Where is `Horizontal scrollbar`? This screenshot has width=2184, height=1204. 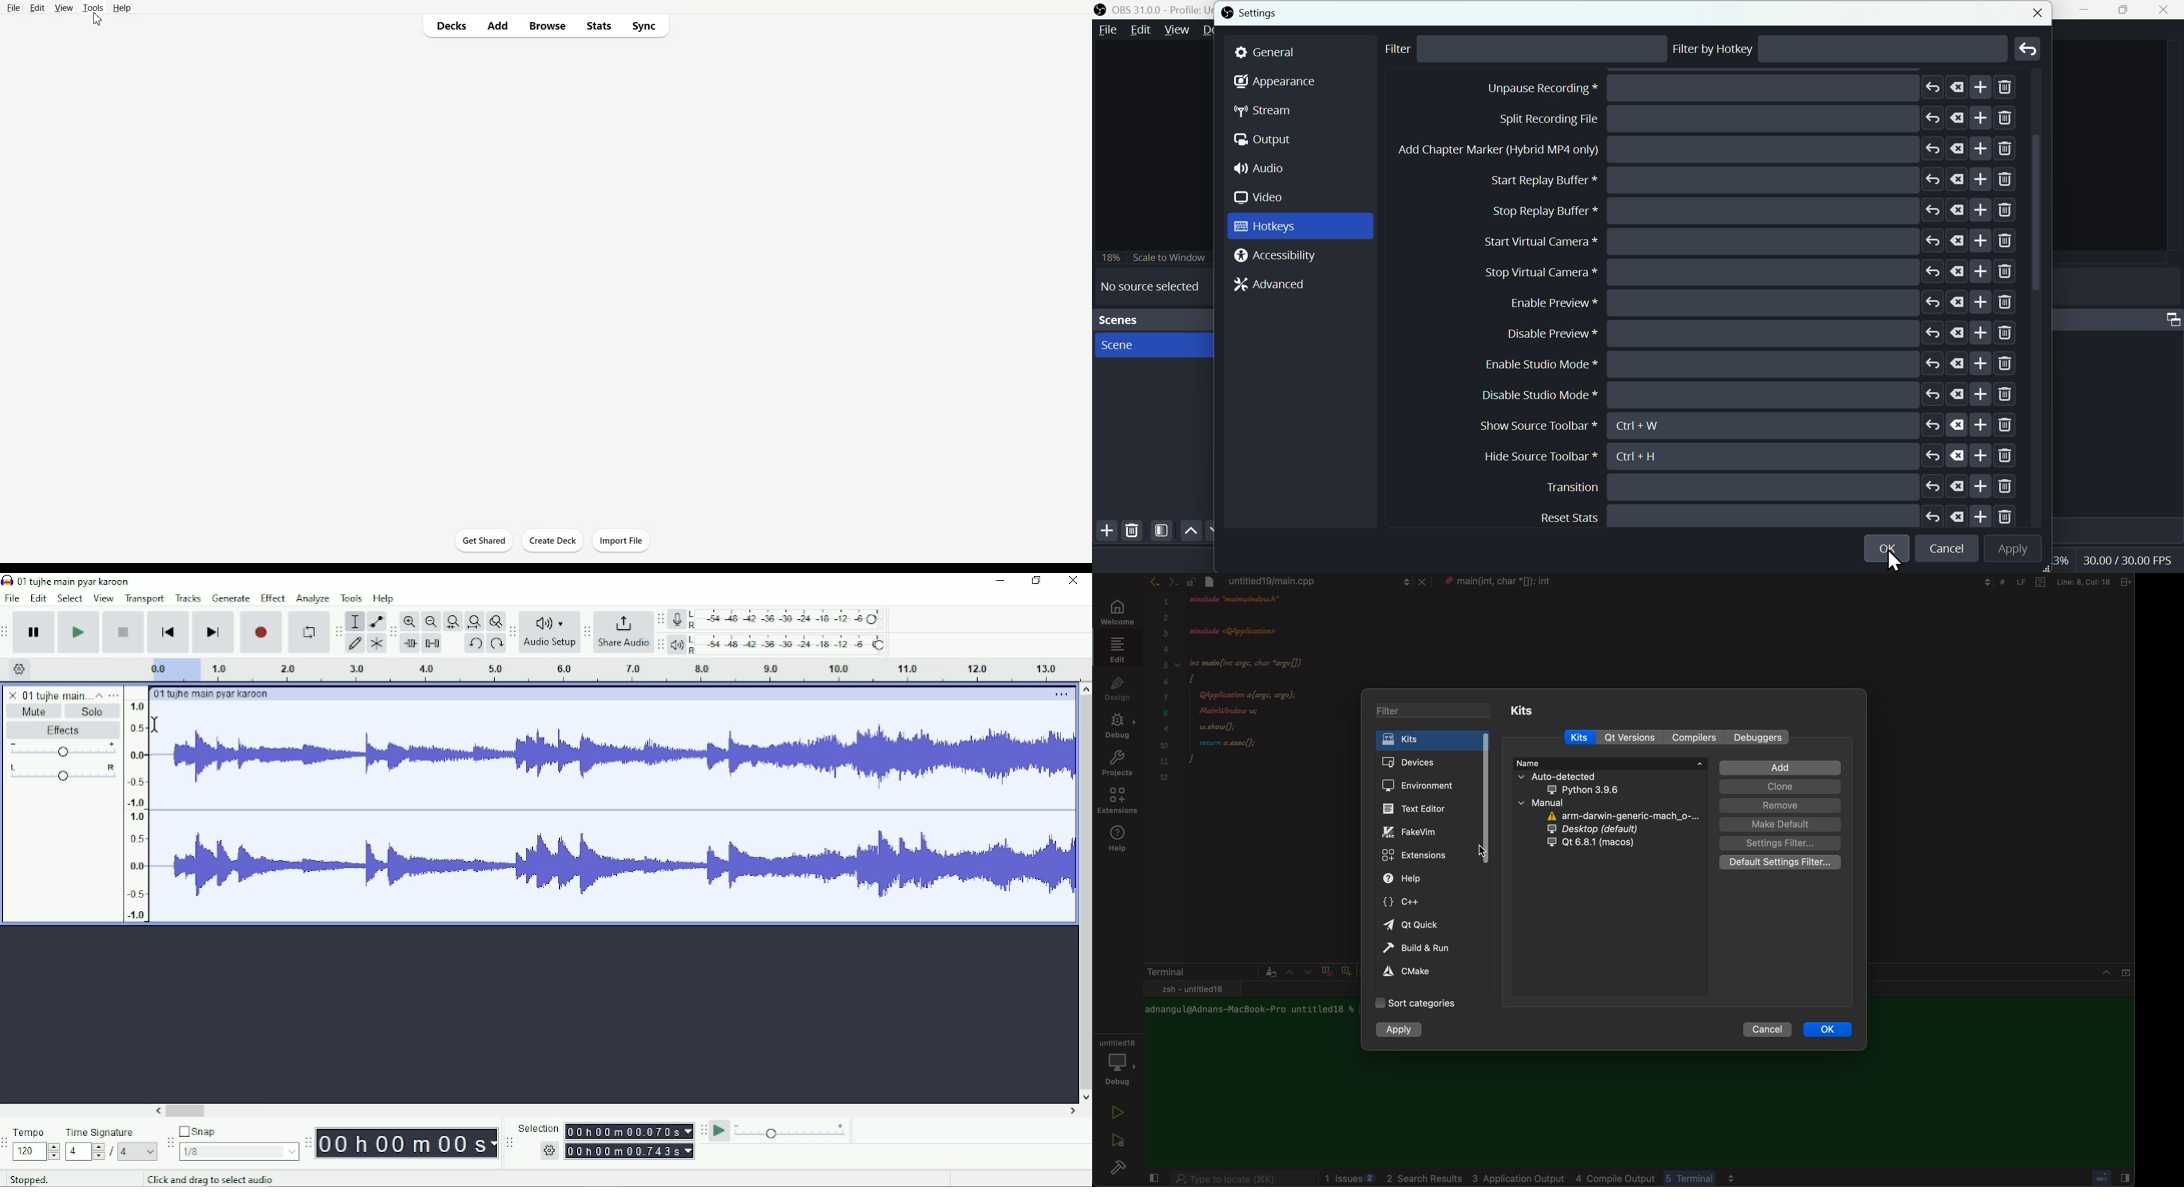 Horizontal scrollbar is located at coordinates (617, 1111).